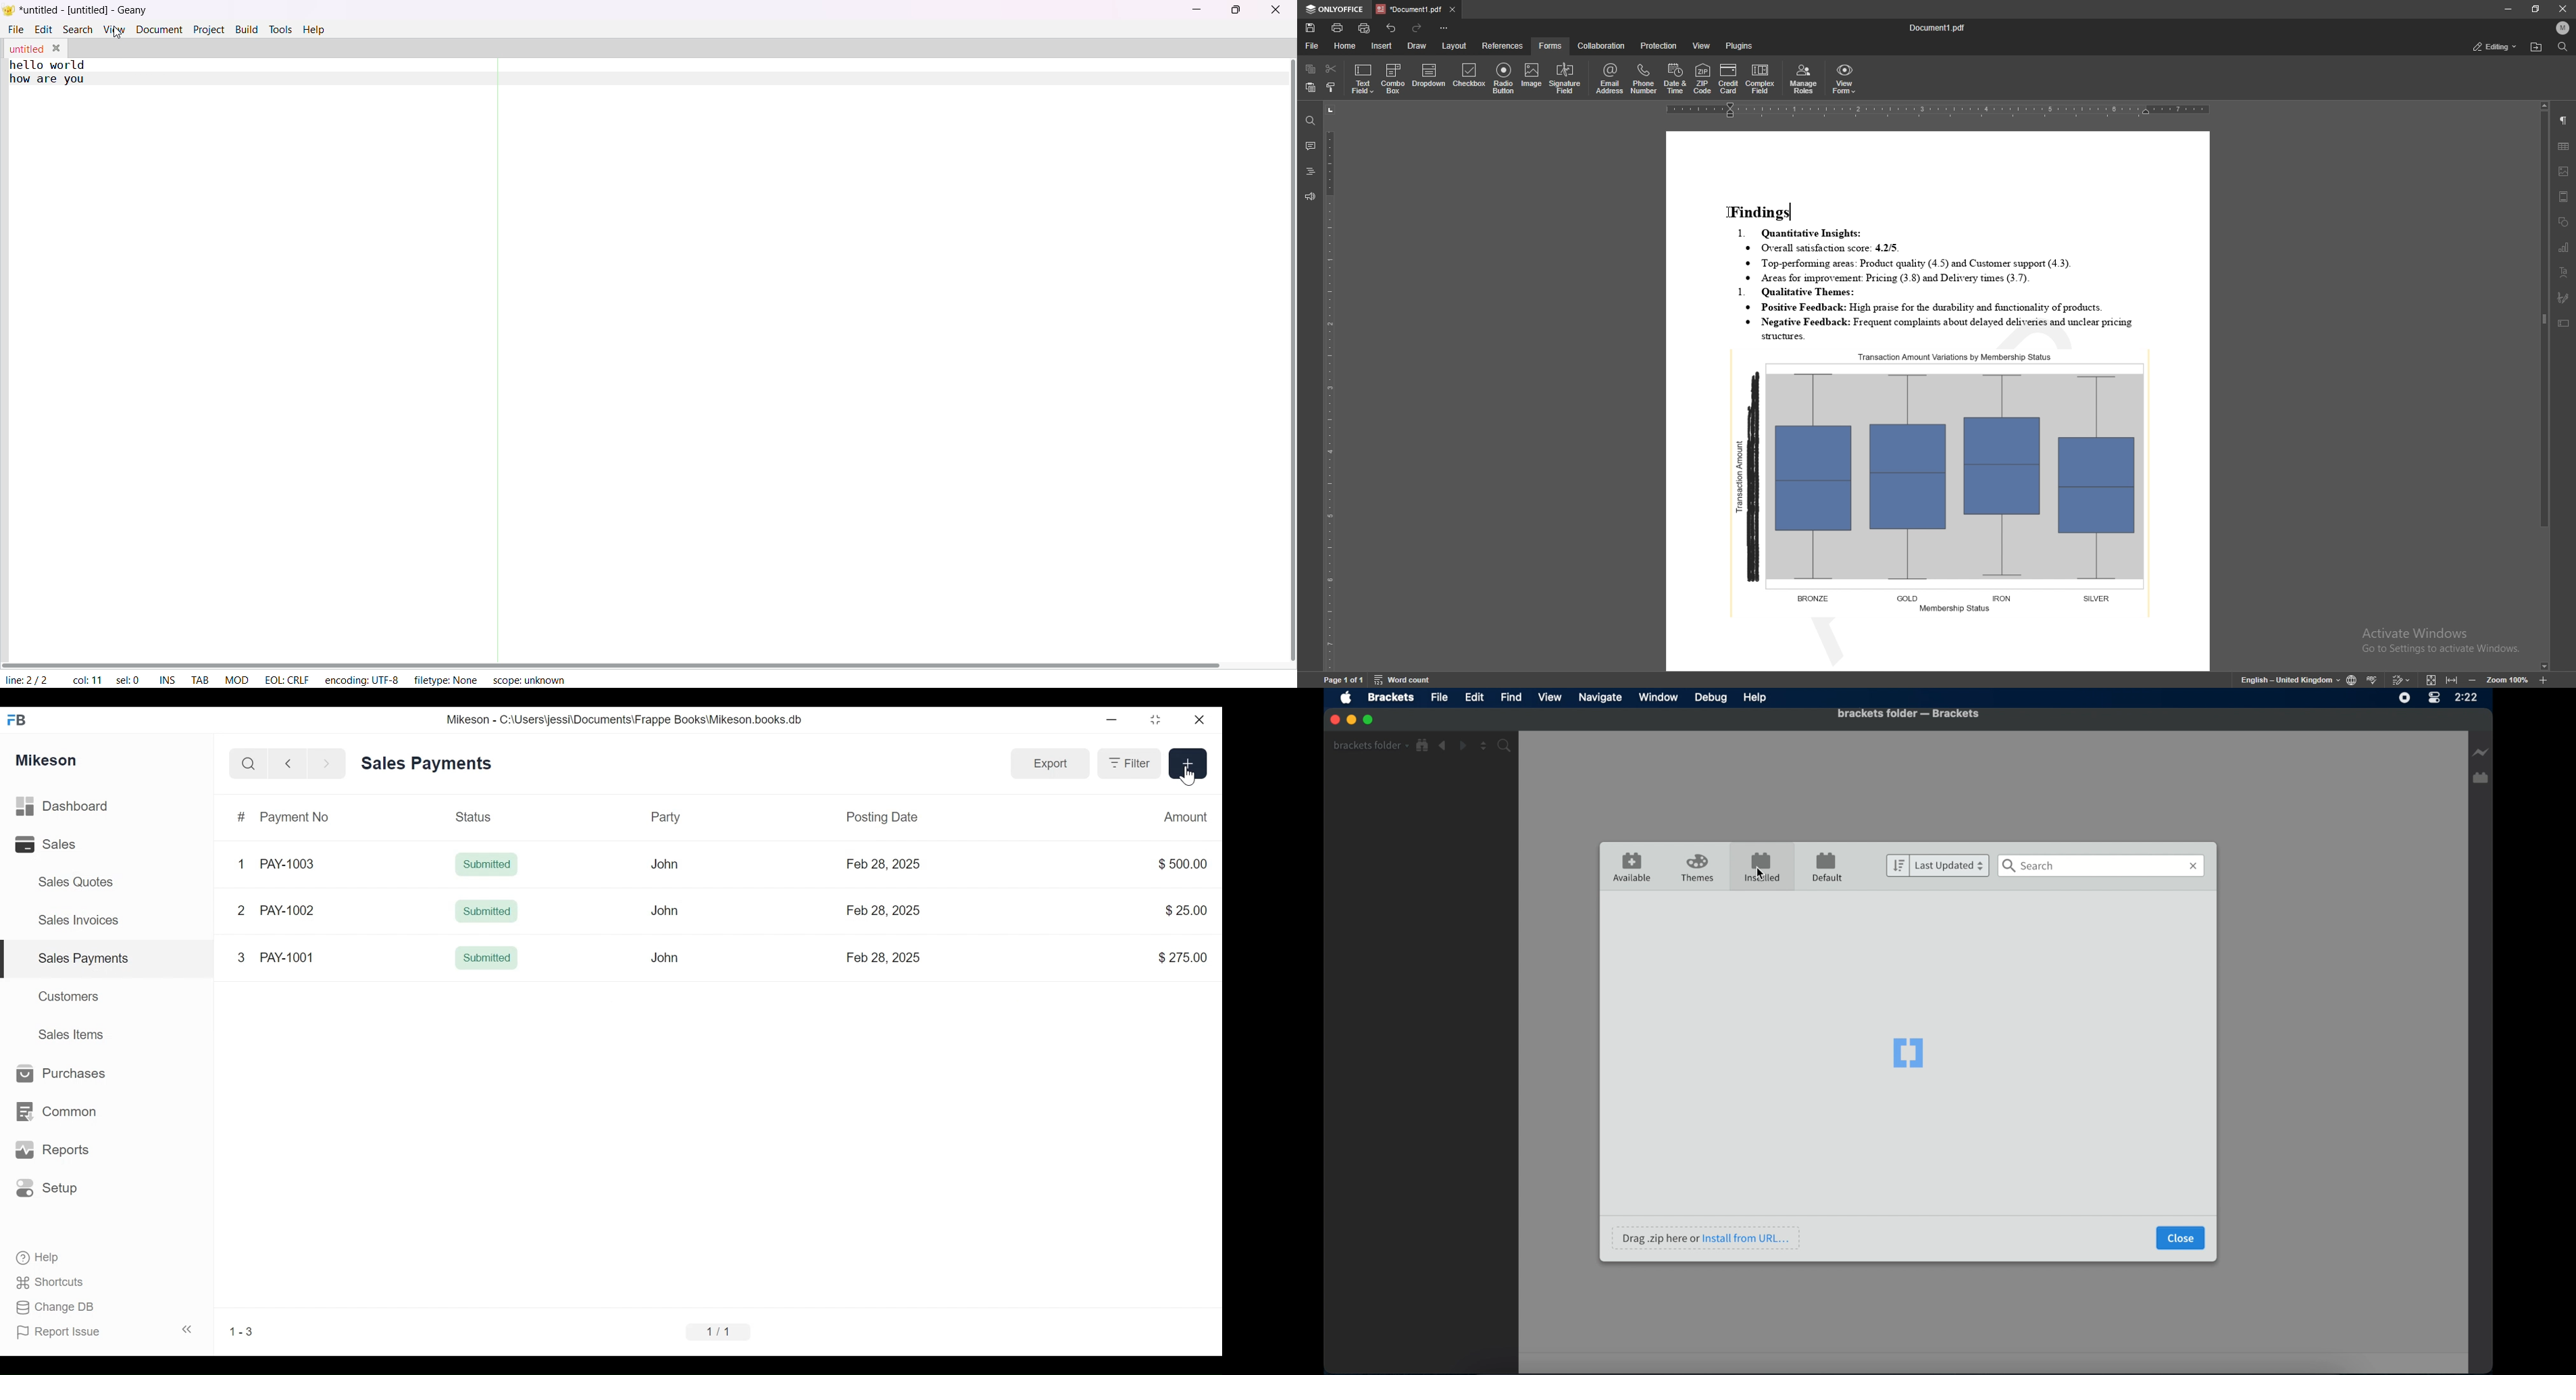  Describe the element at coordinates (885, 958) in the screenshot. I see `Feb 28, 2025` at that location.